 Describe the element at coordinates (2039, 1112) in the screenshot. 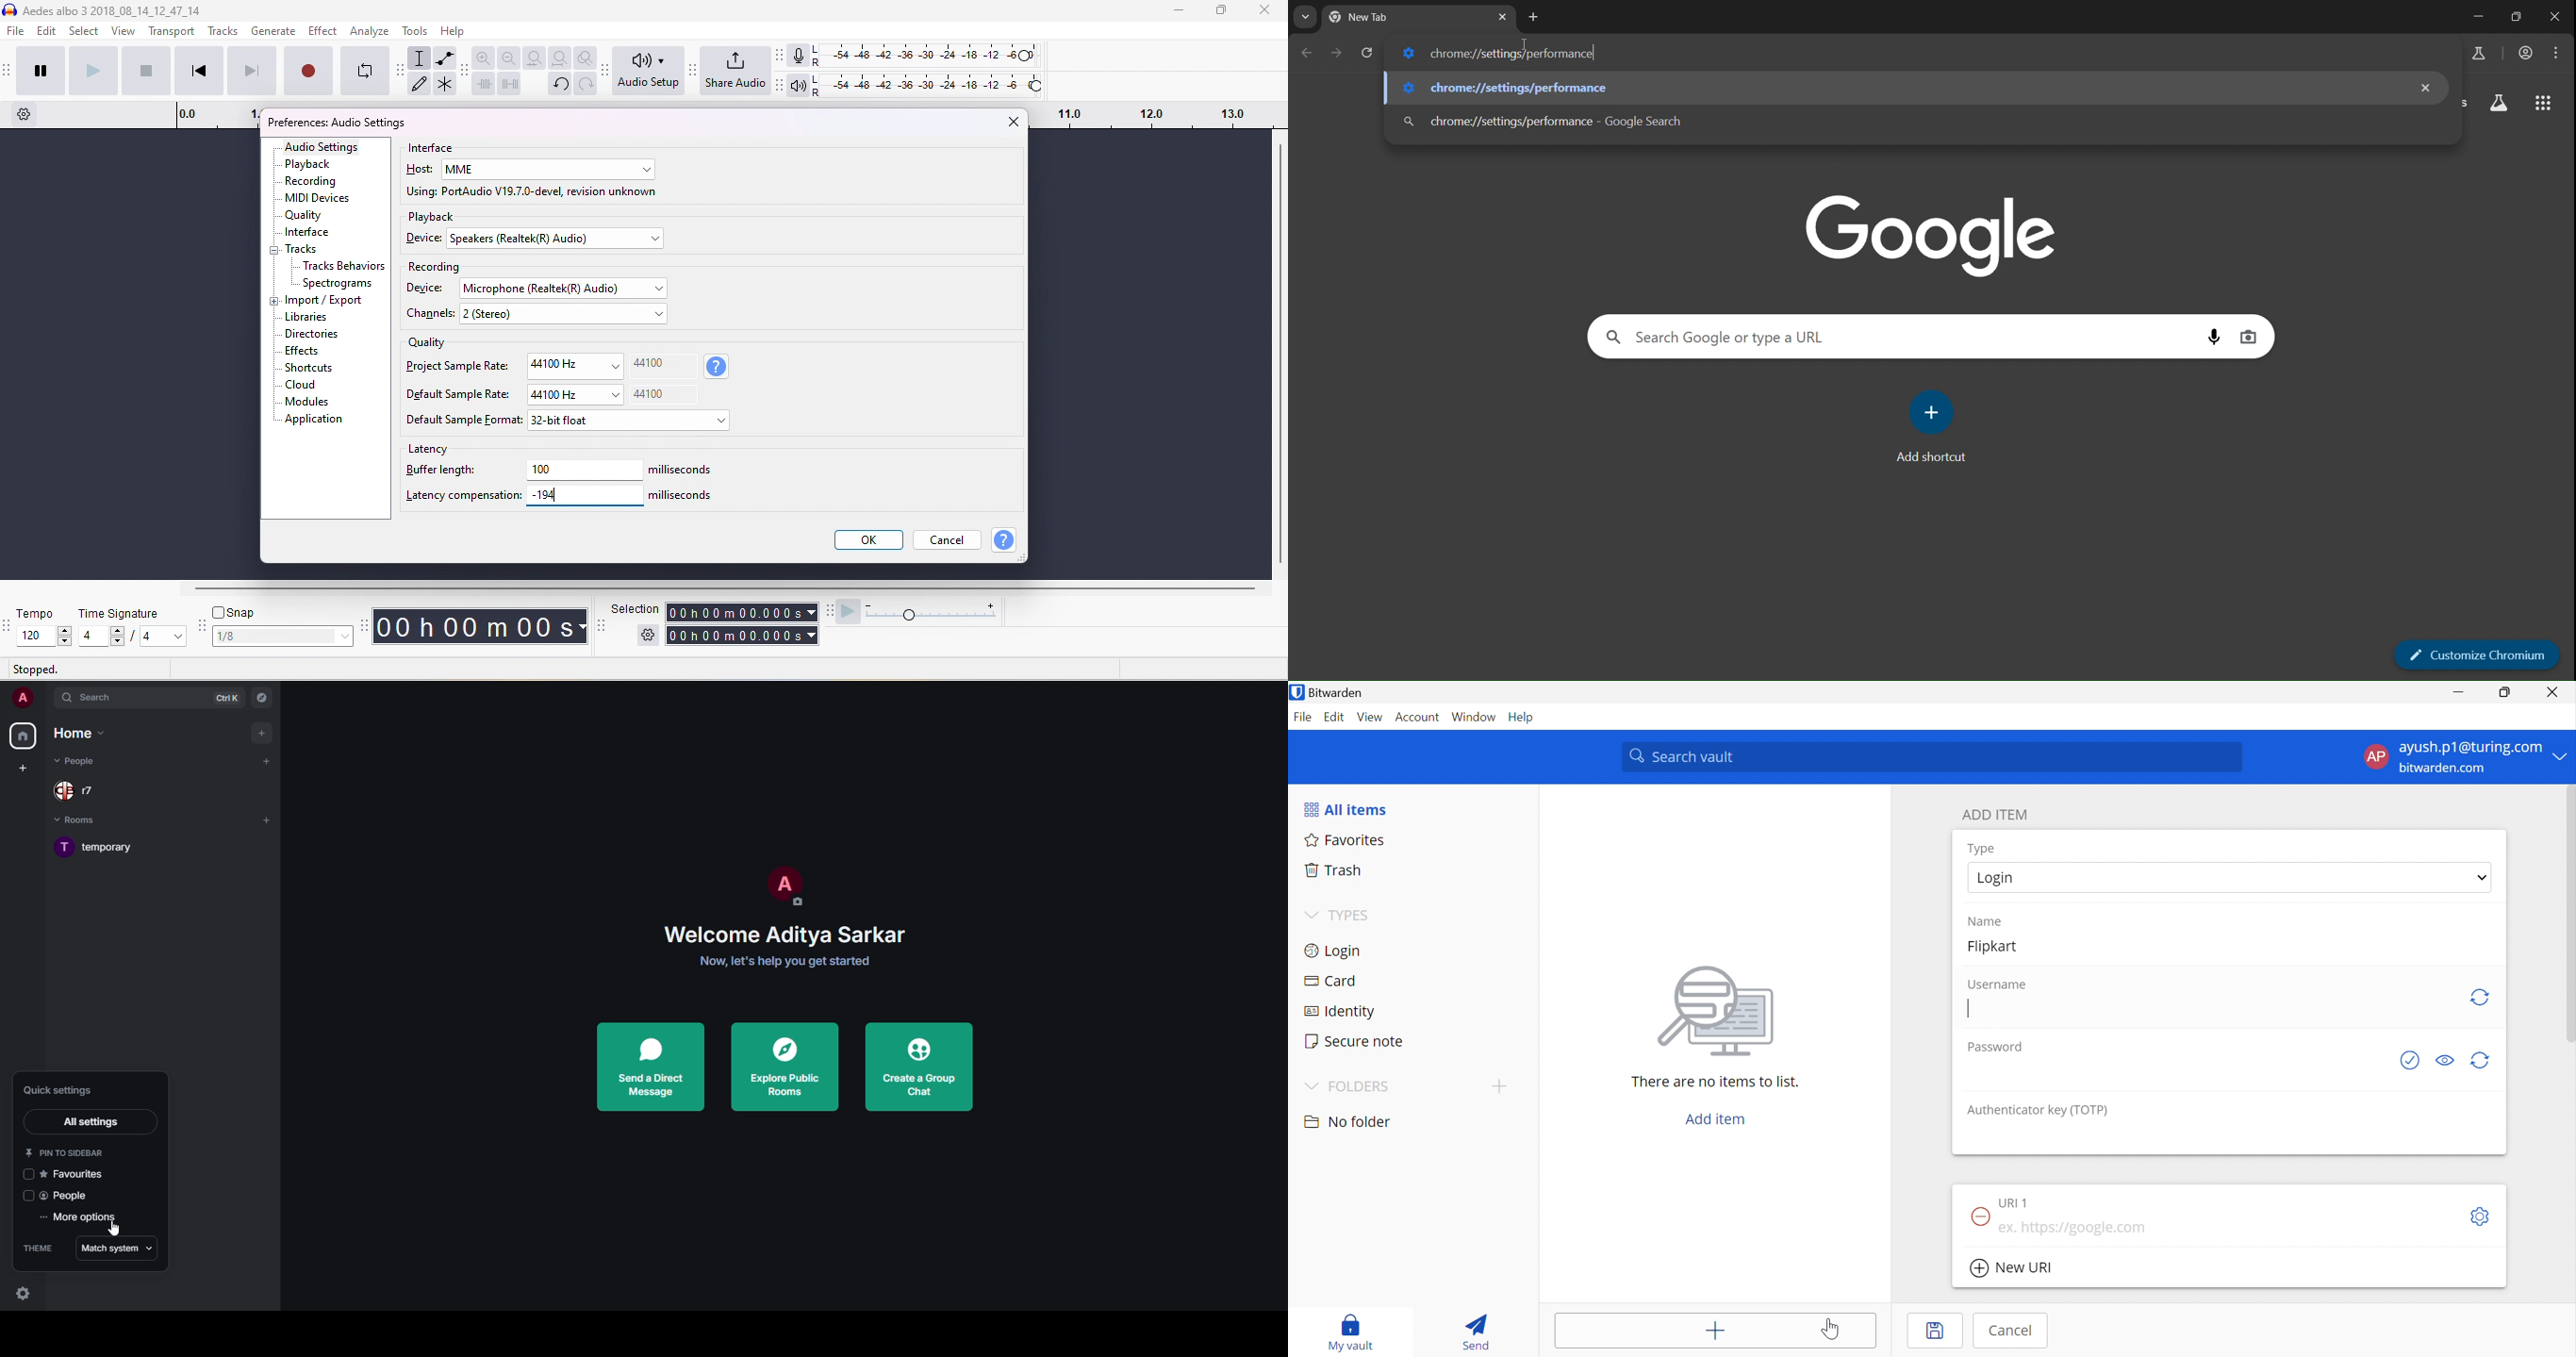

I see `Authenticator key (TOTP)` at that location.